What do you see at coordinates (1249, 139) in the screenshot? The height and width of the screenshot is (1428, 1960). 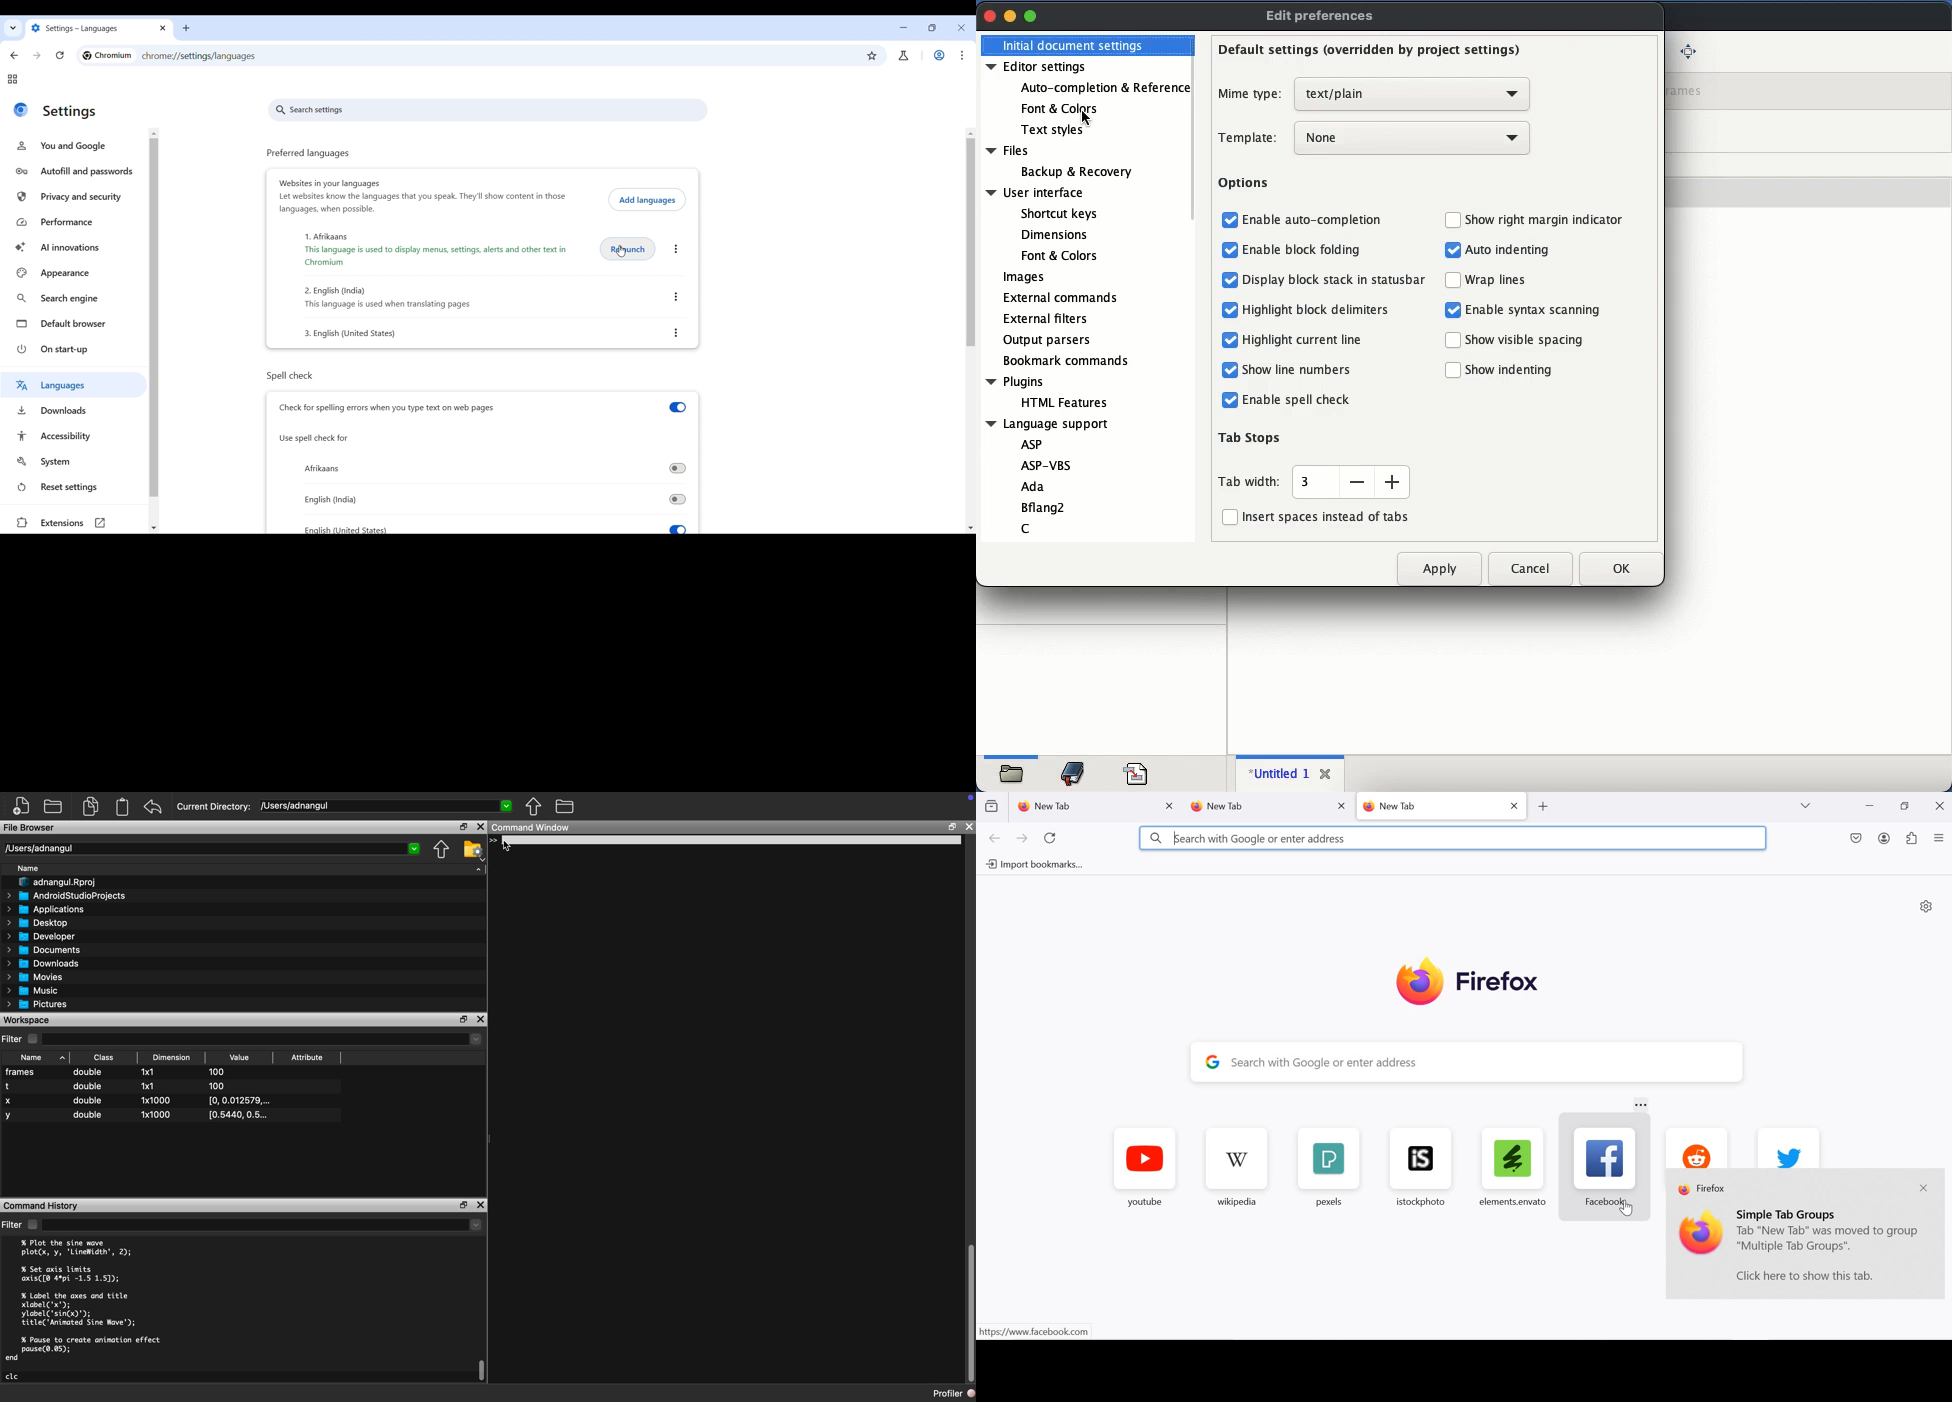 I see `template` at bounding box center [1249, 139].